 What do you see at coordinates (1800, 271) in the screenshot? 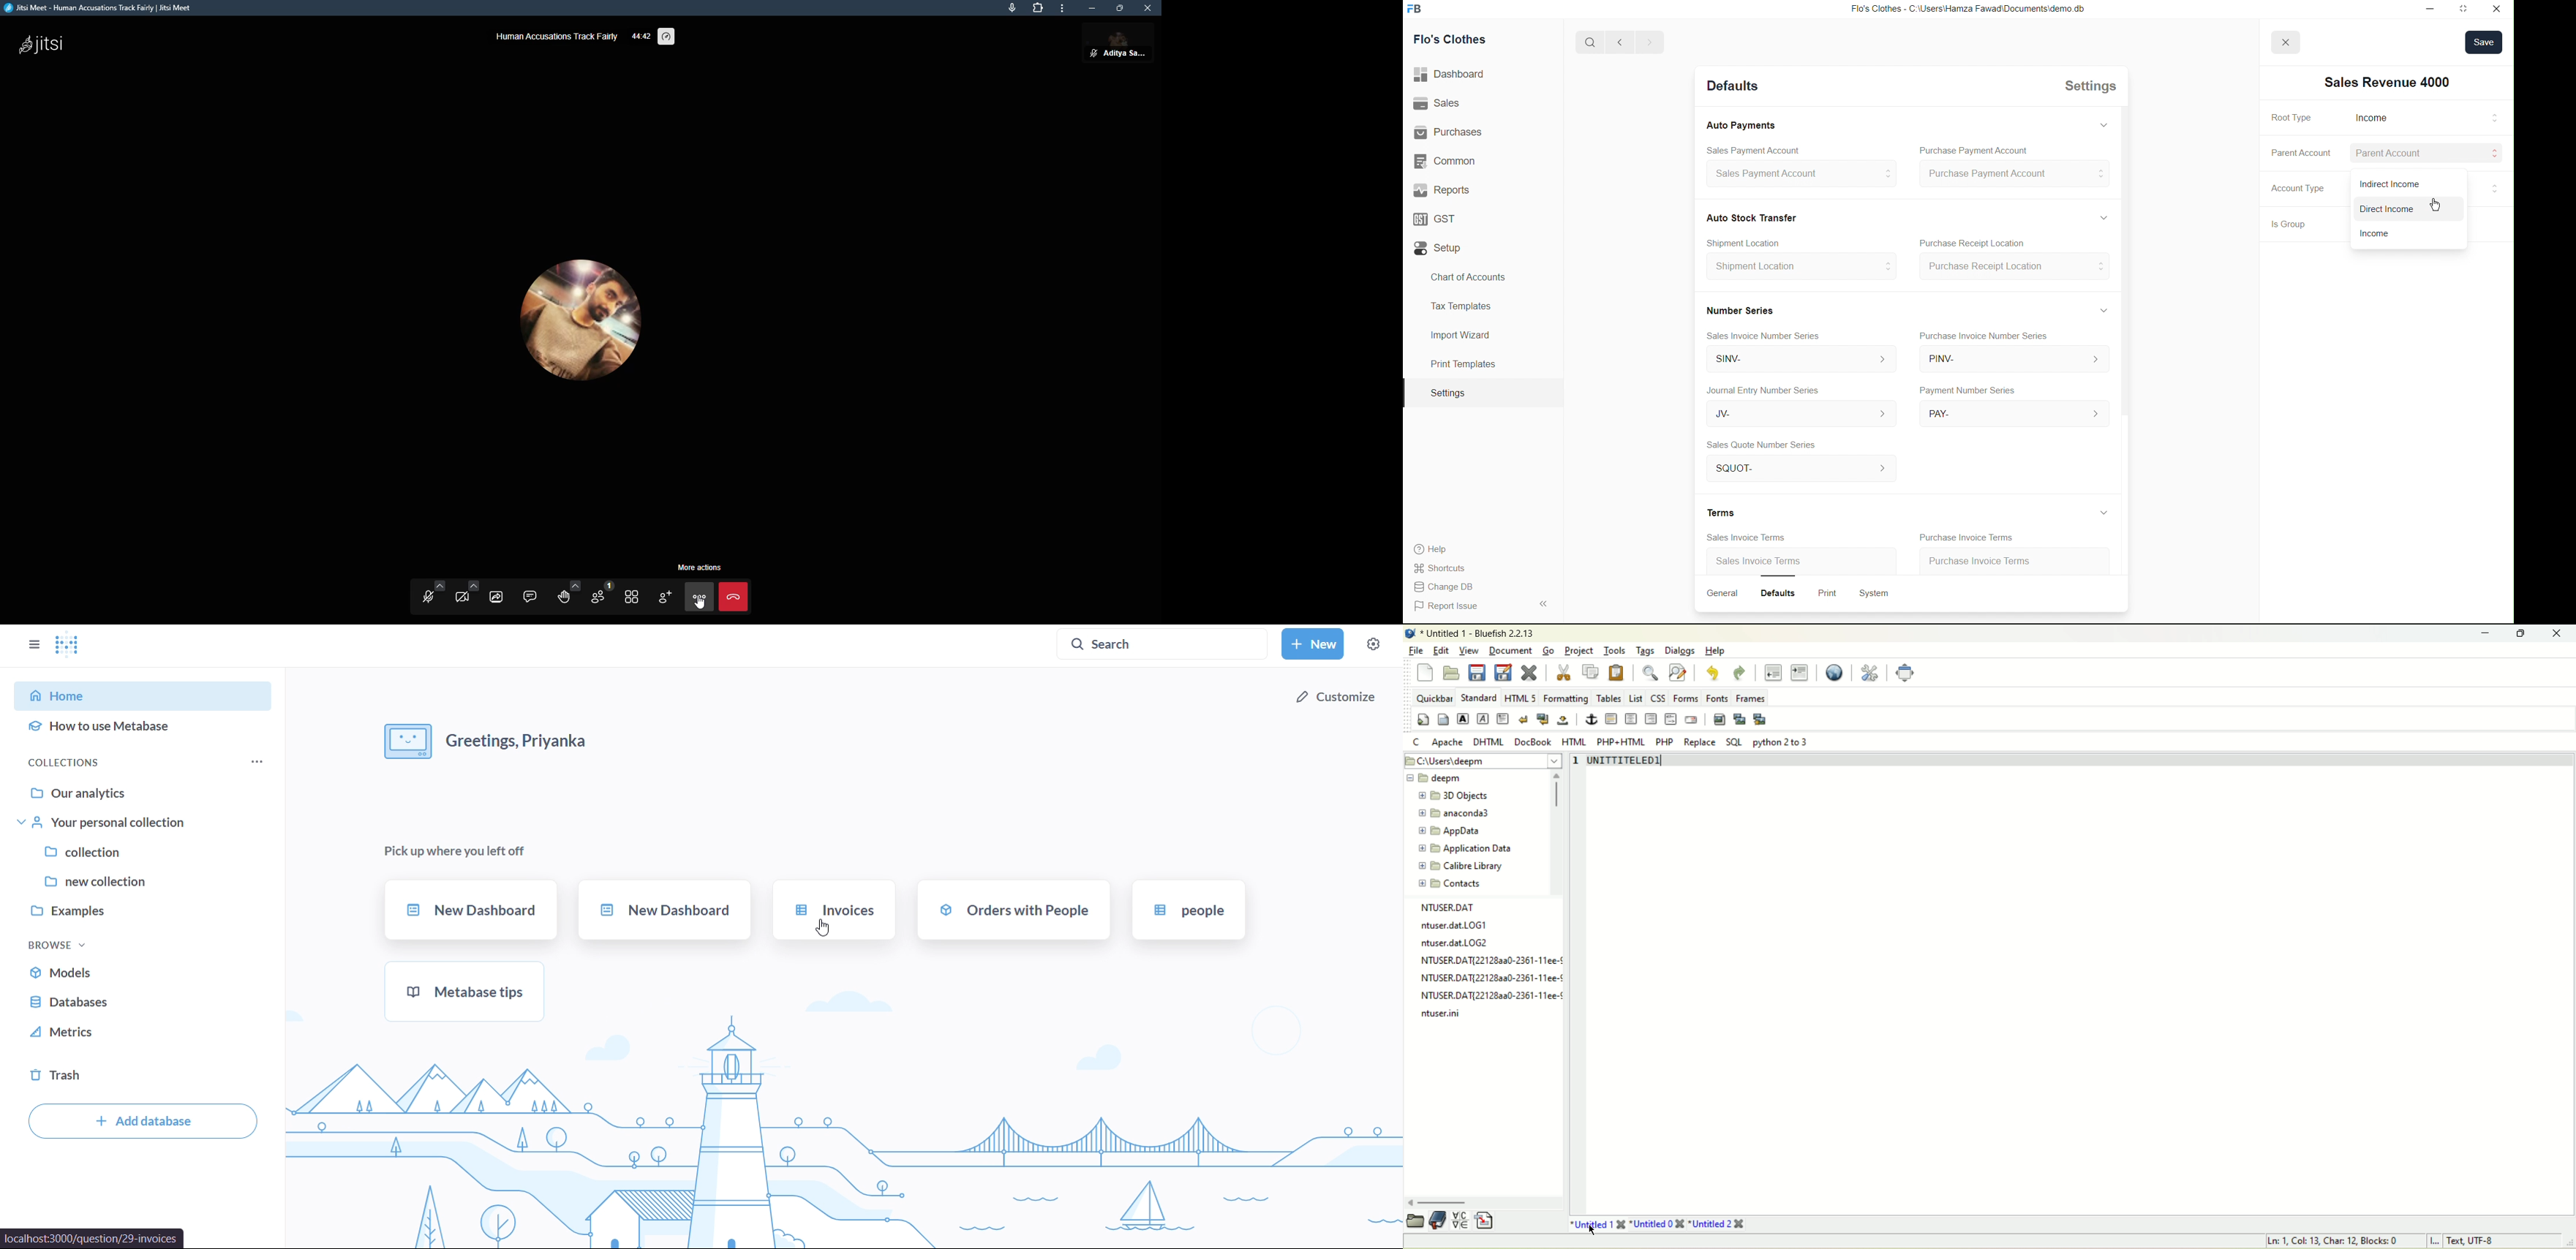
I see `Shipment Location` at bounding box center [1800, 271].